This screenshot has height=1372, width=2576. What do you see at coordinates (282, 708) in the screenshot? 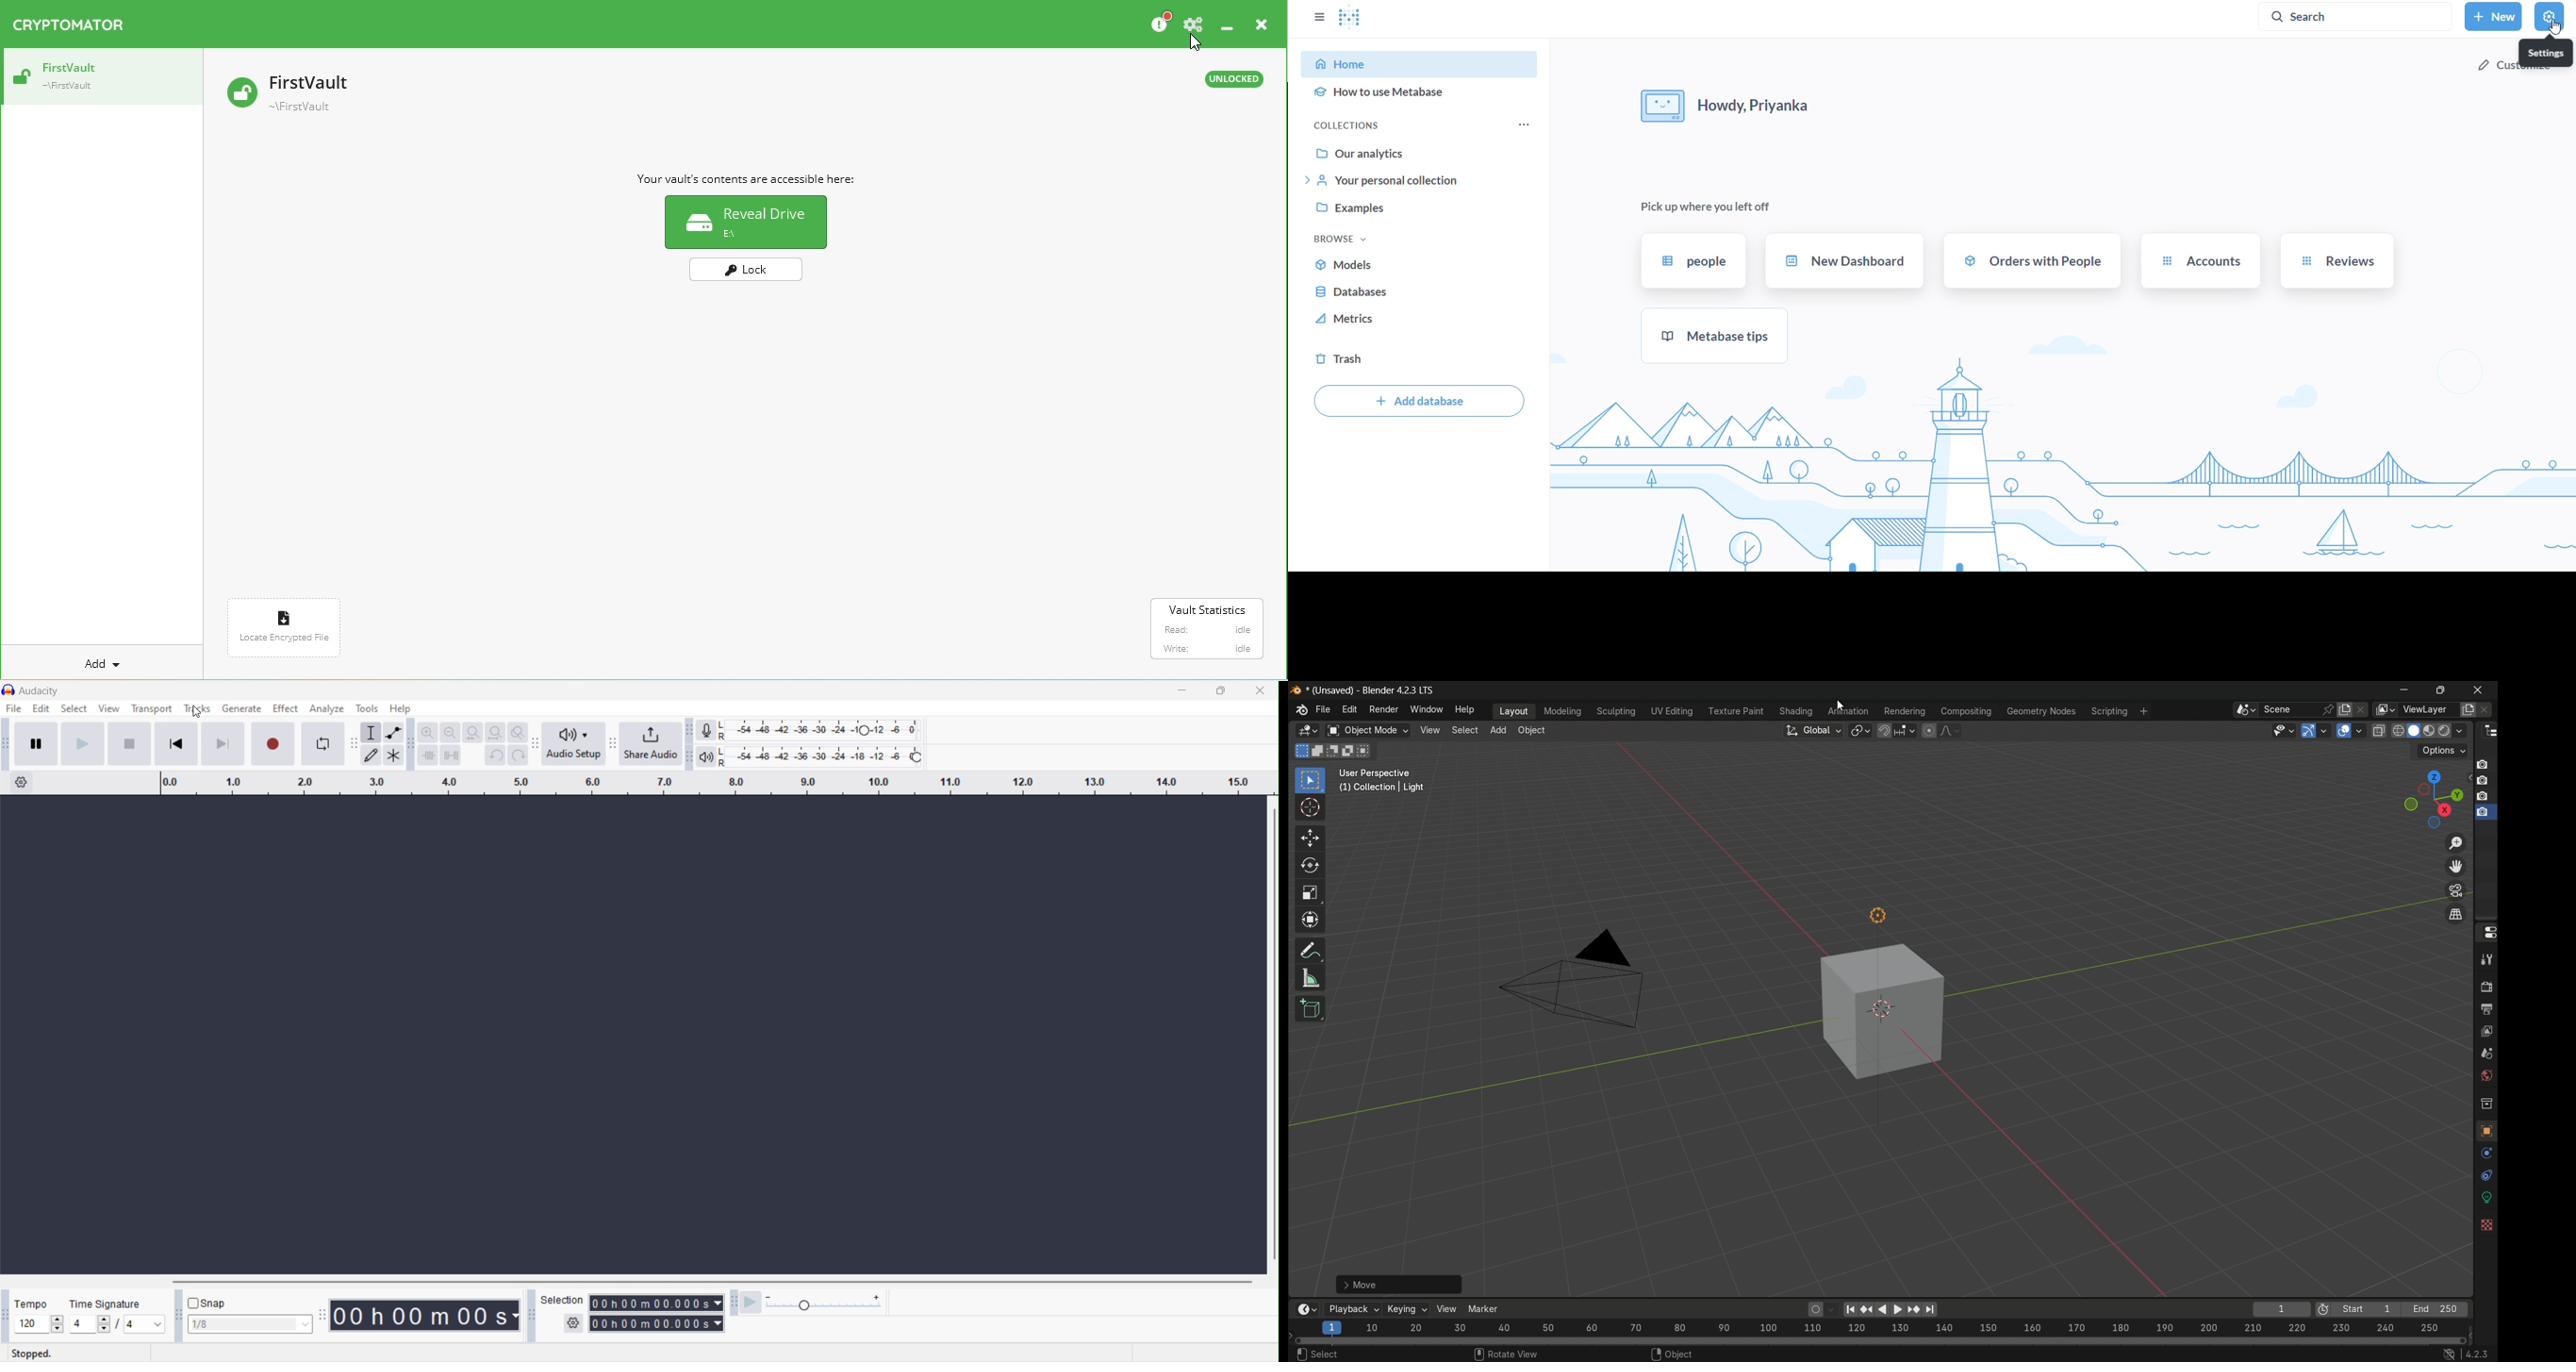
I see `Effect` at bounding box center [282, 708].